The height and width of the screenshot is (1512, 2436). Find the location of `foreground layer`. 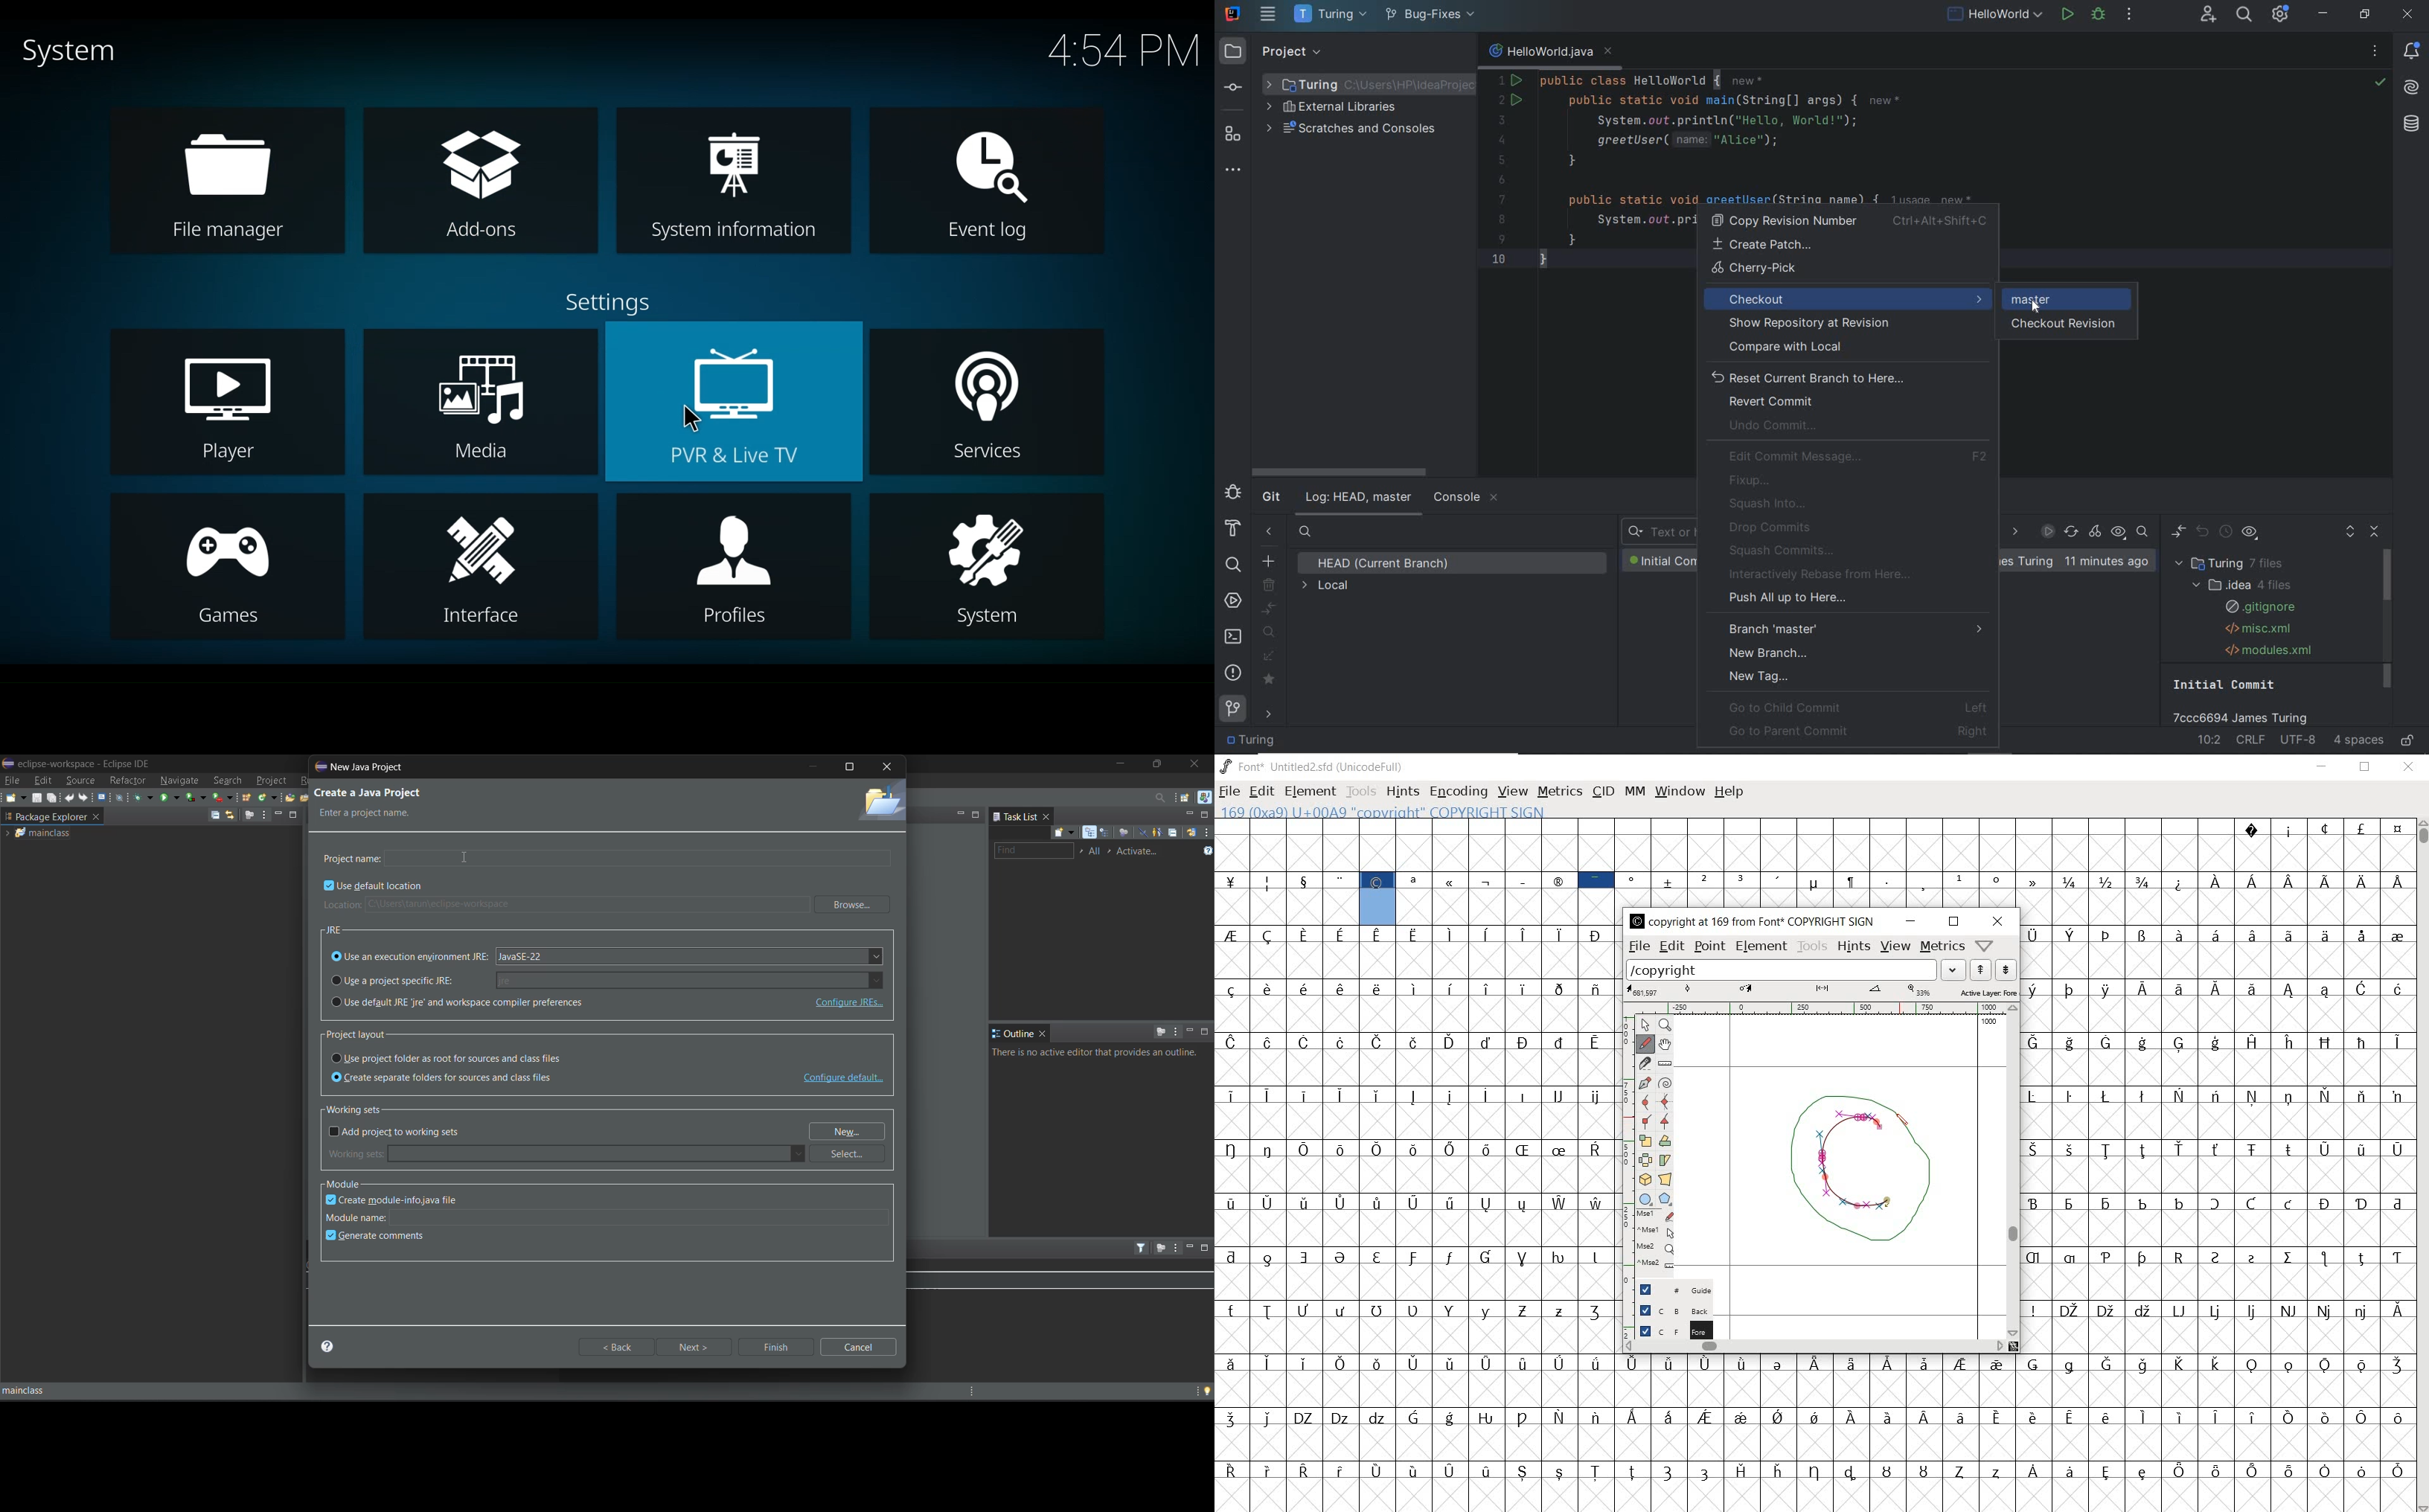

foreground layer is located at coordinates (1667, 1330).